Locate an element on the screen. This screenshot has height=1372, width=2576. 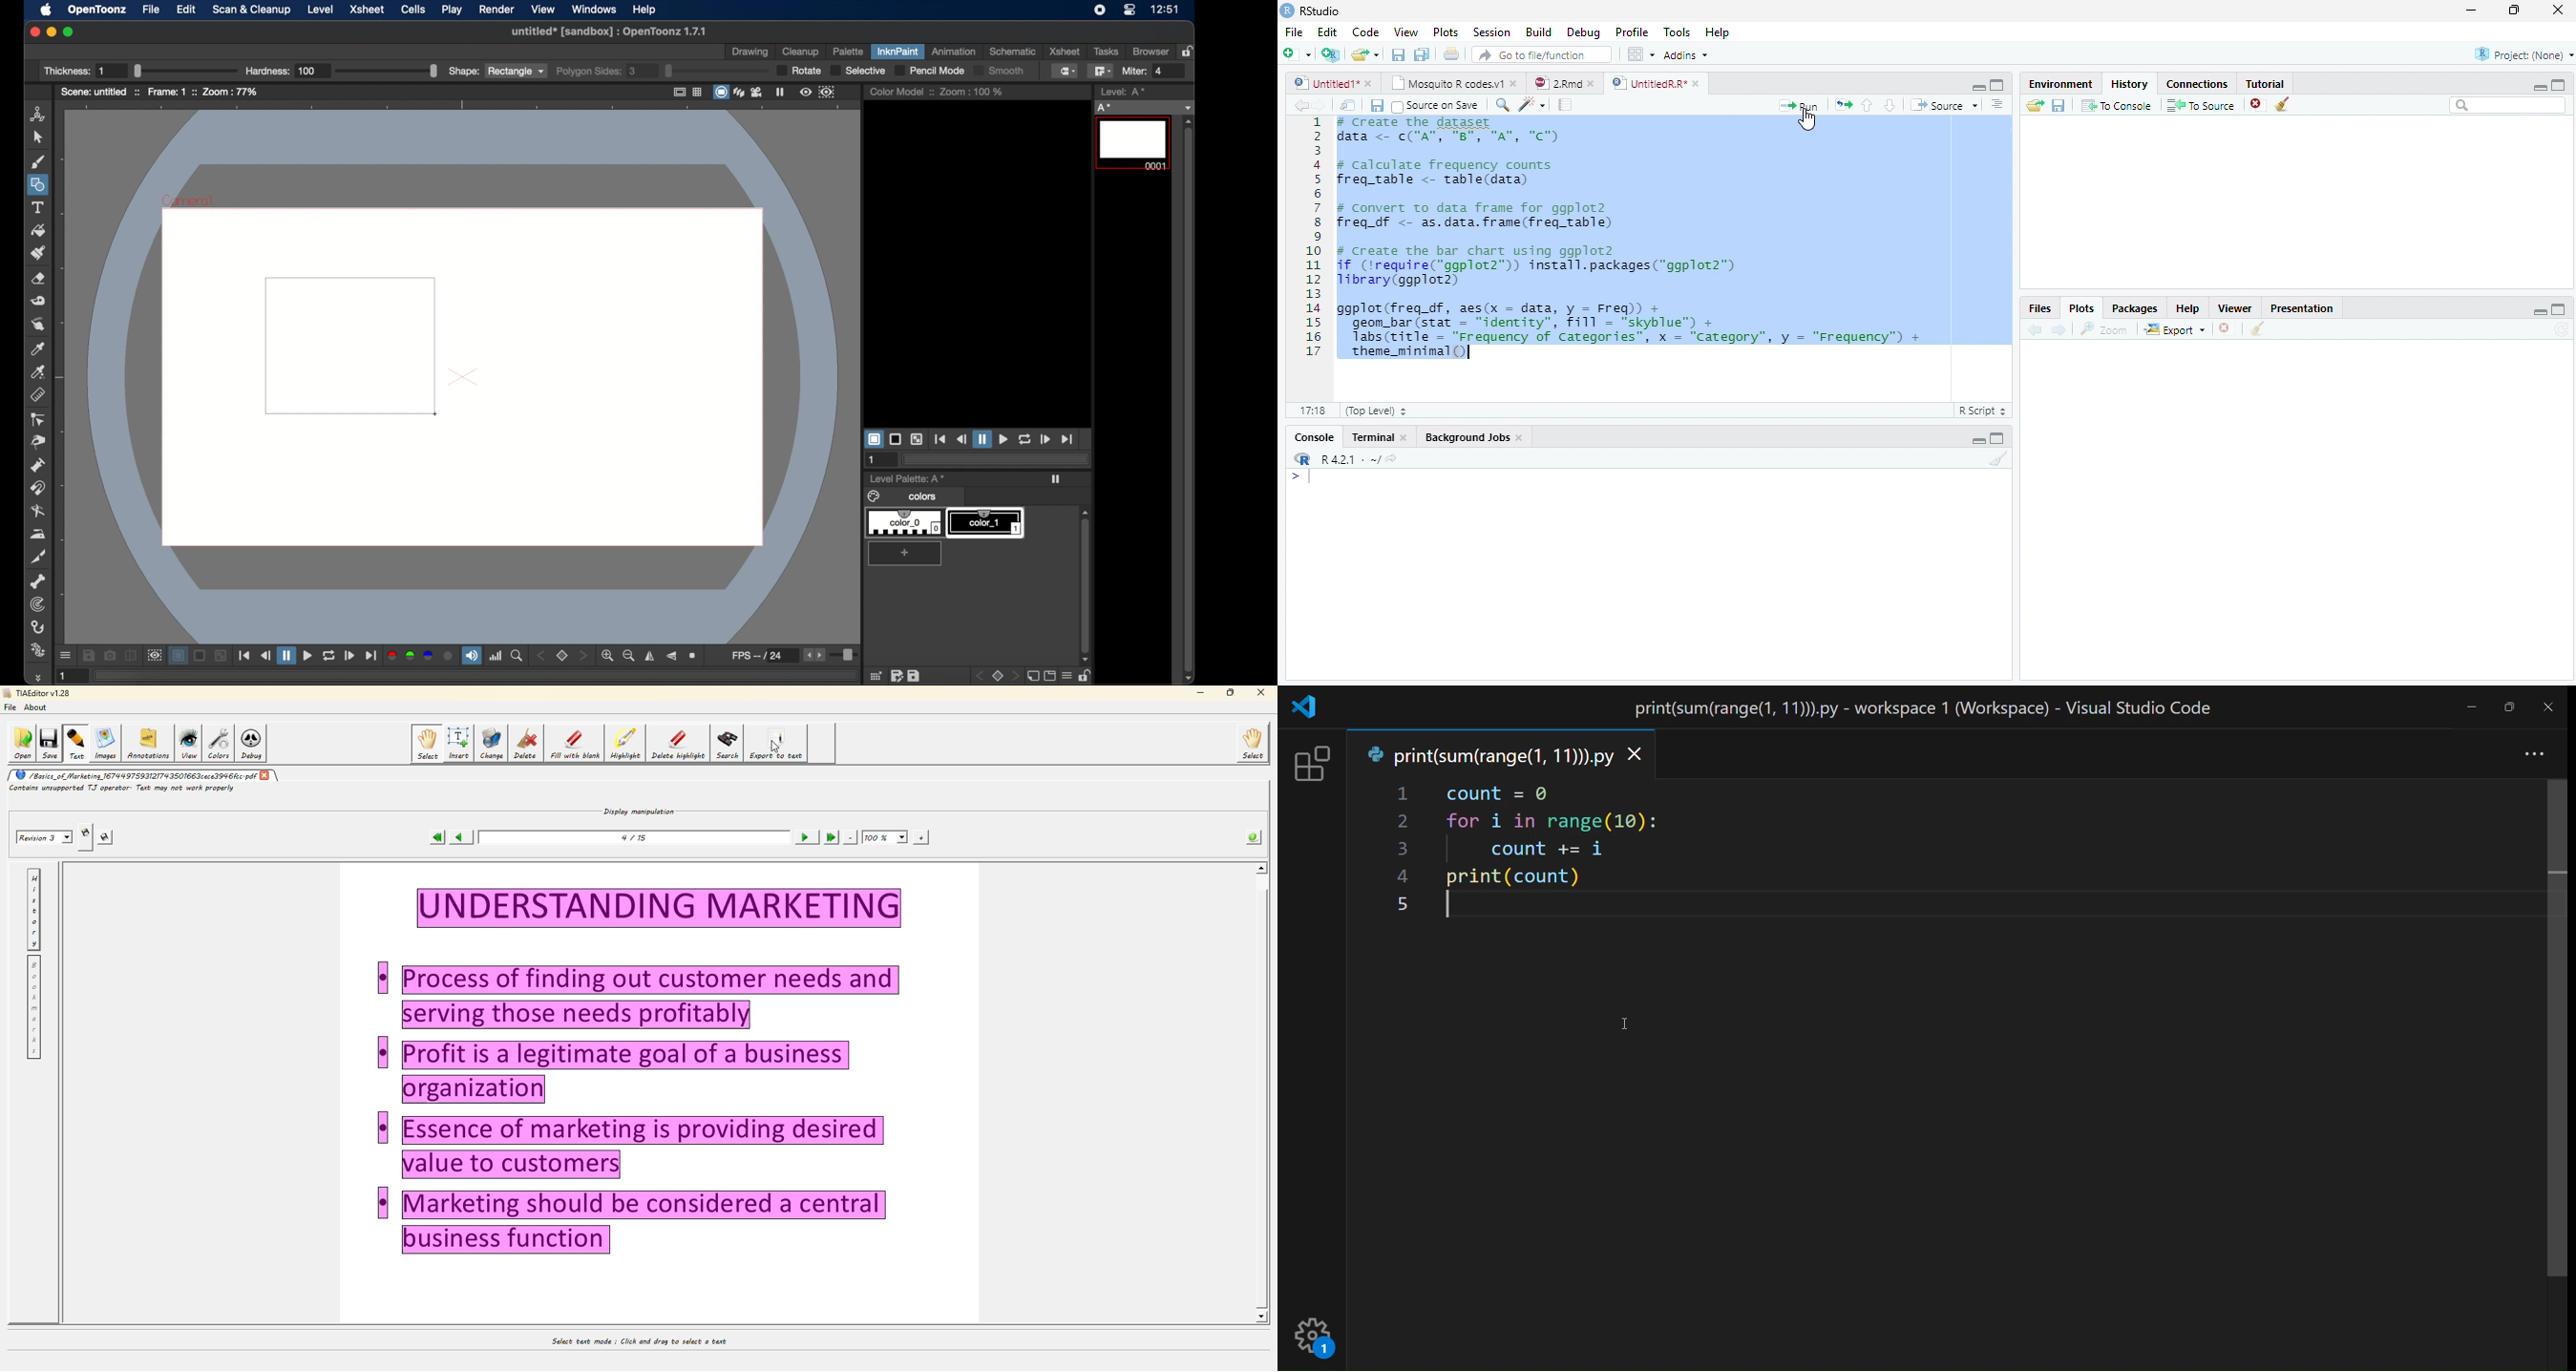
> is located at coordinates (1290, 475).